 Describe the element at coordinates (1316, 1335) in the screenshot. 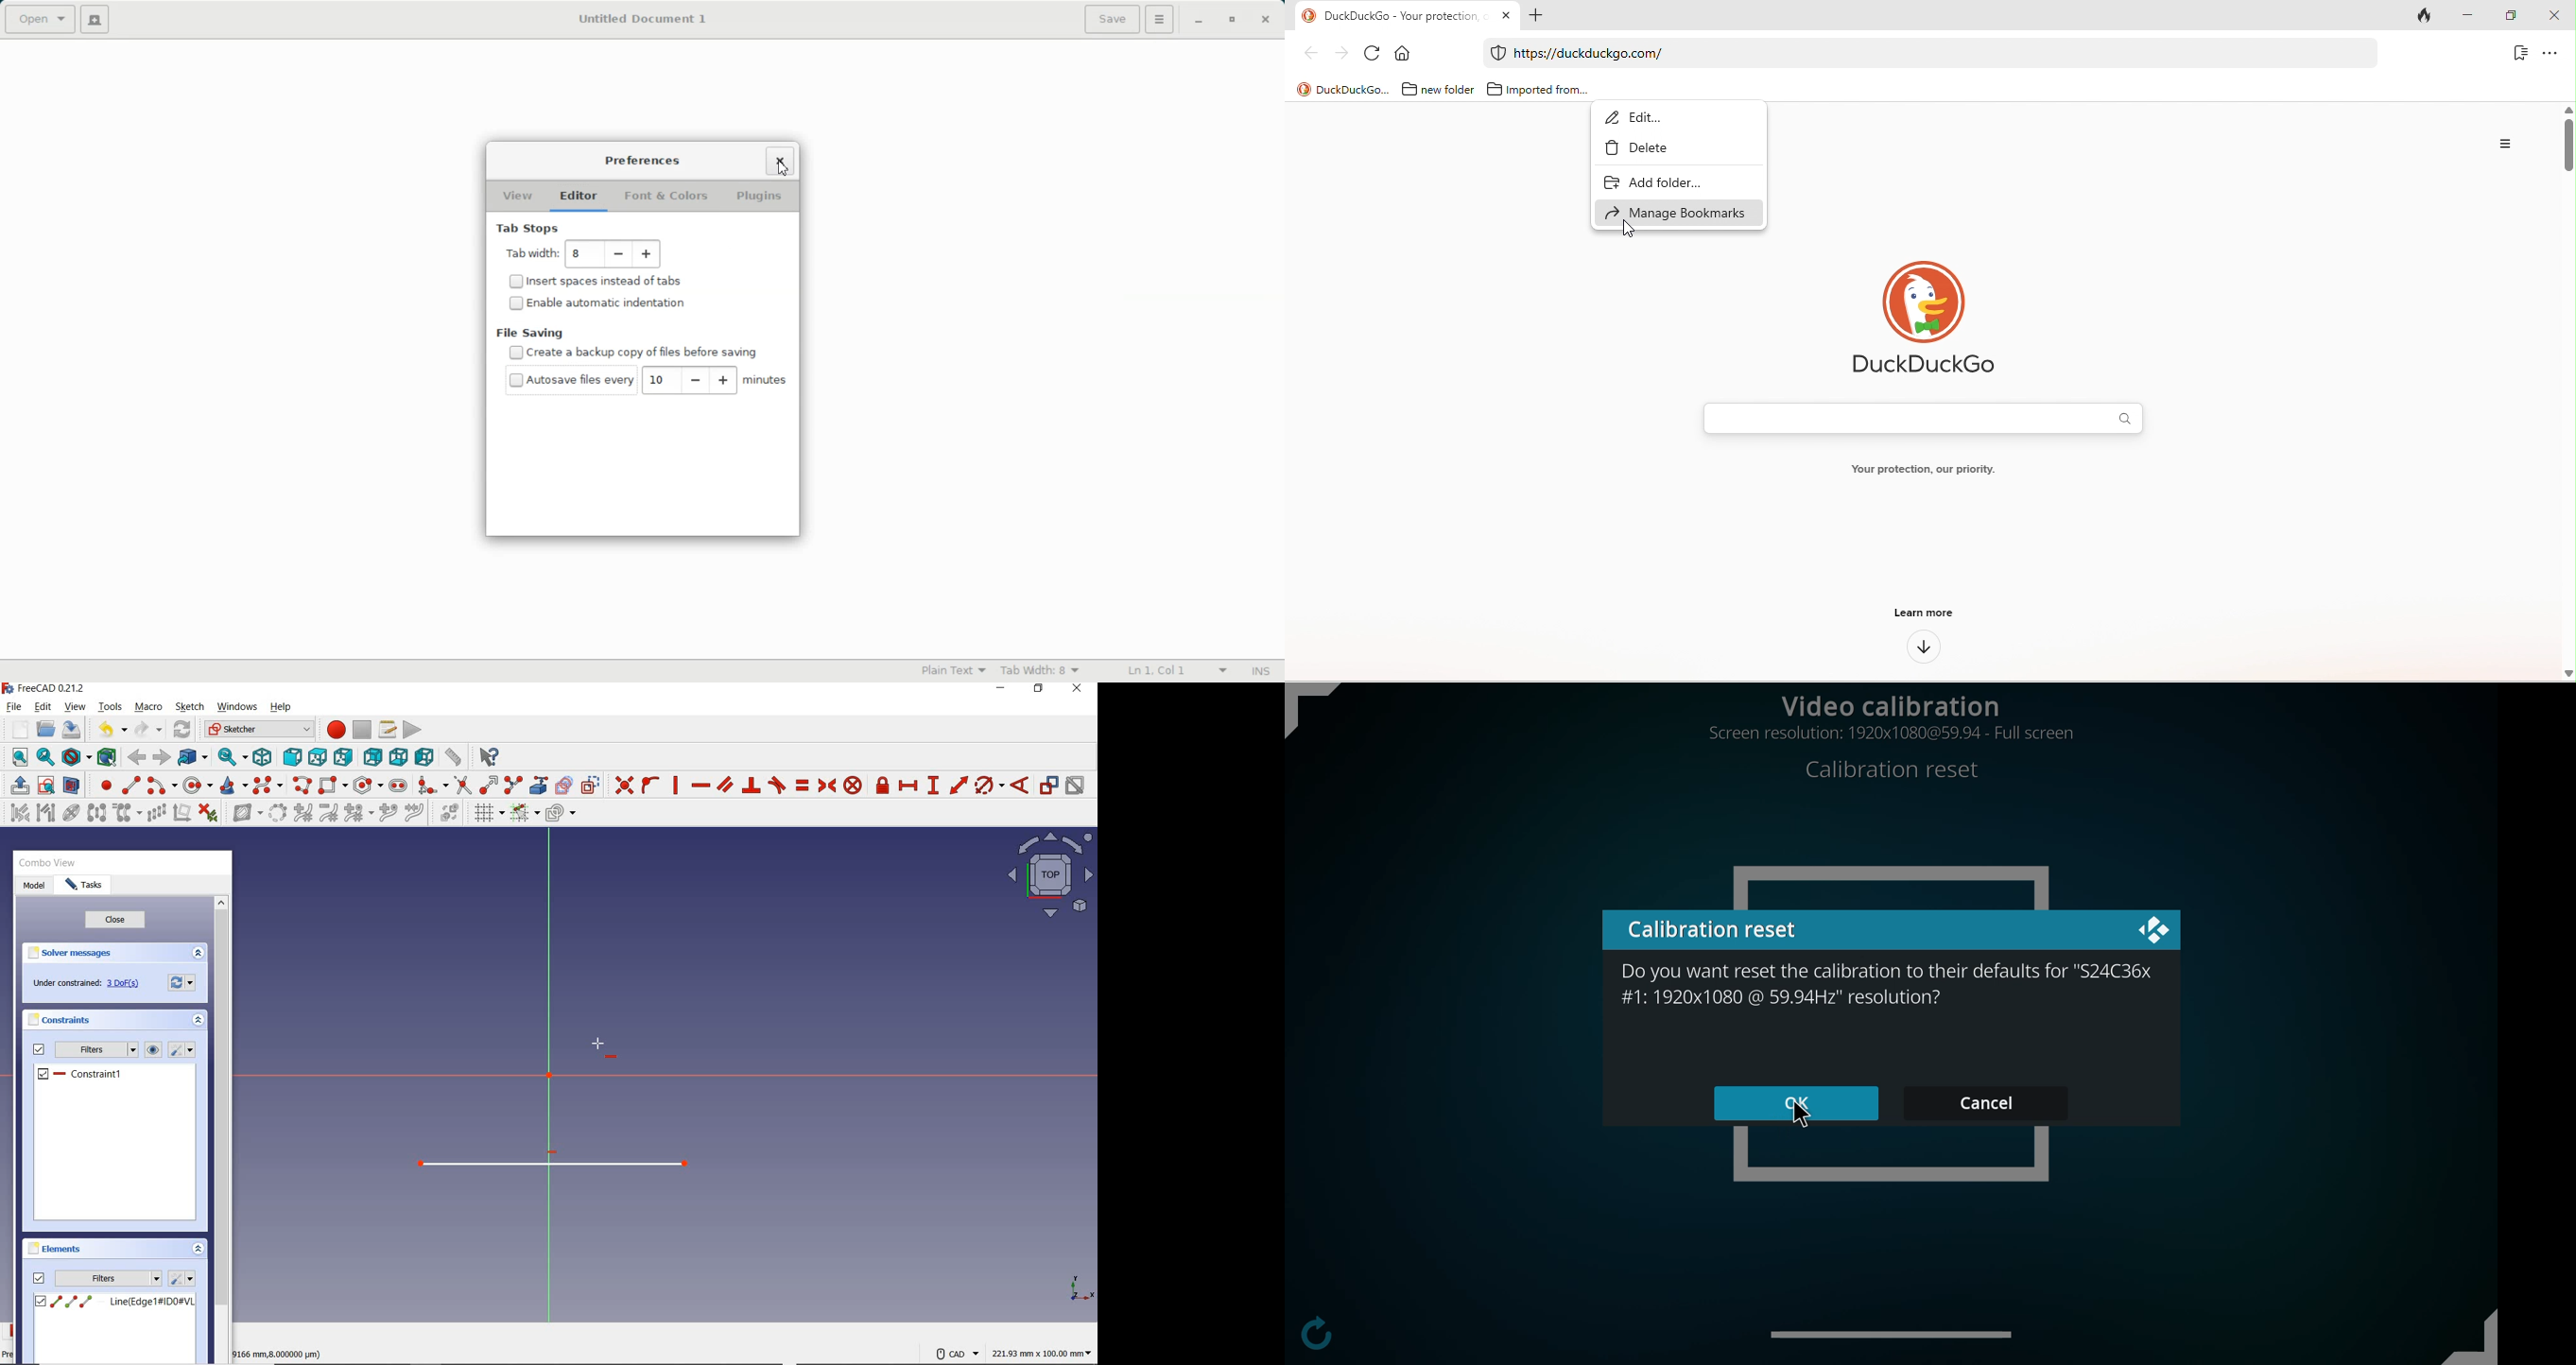

I see `configure` at that location.